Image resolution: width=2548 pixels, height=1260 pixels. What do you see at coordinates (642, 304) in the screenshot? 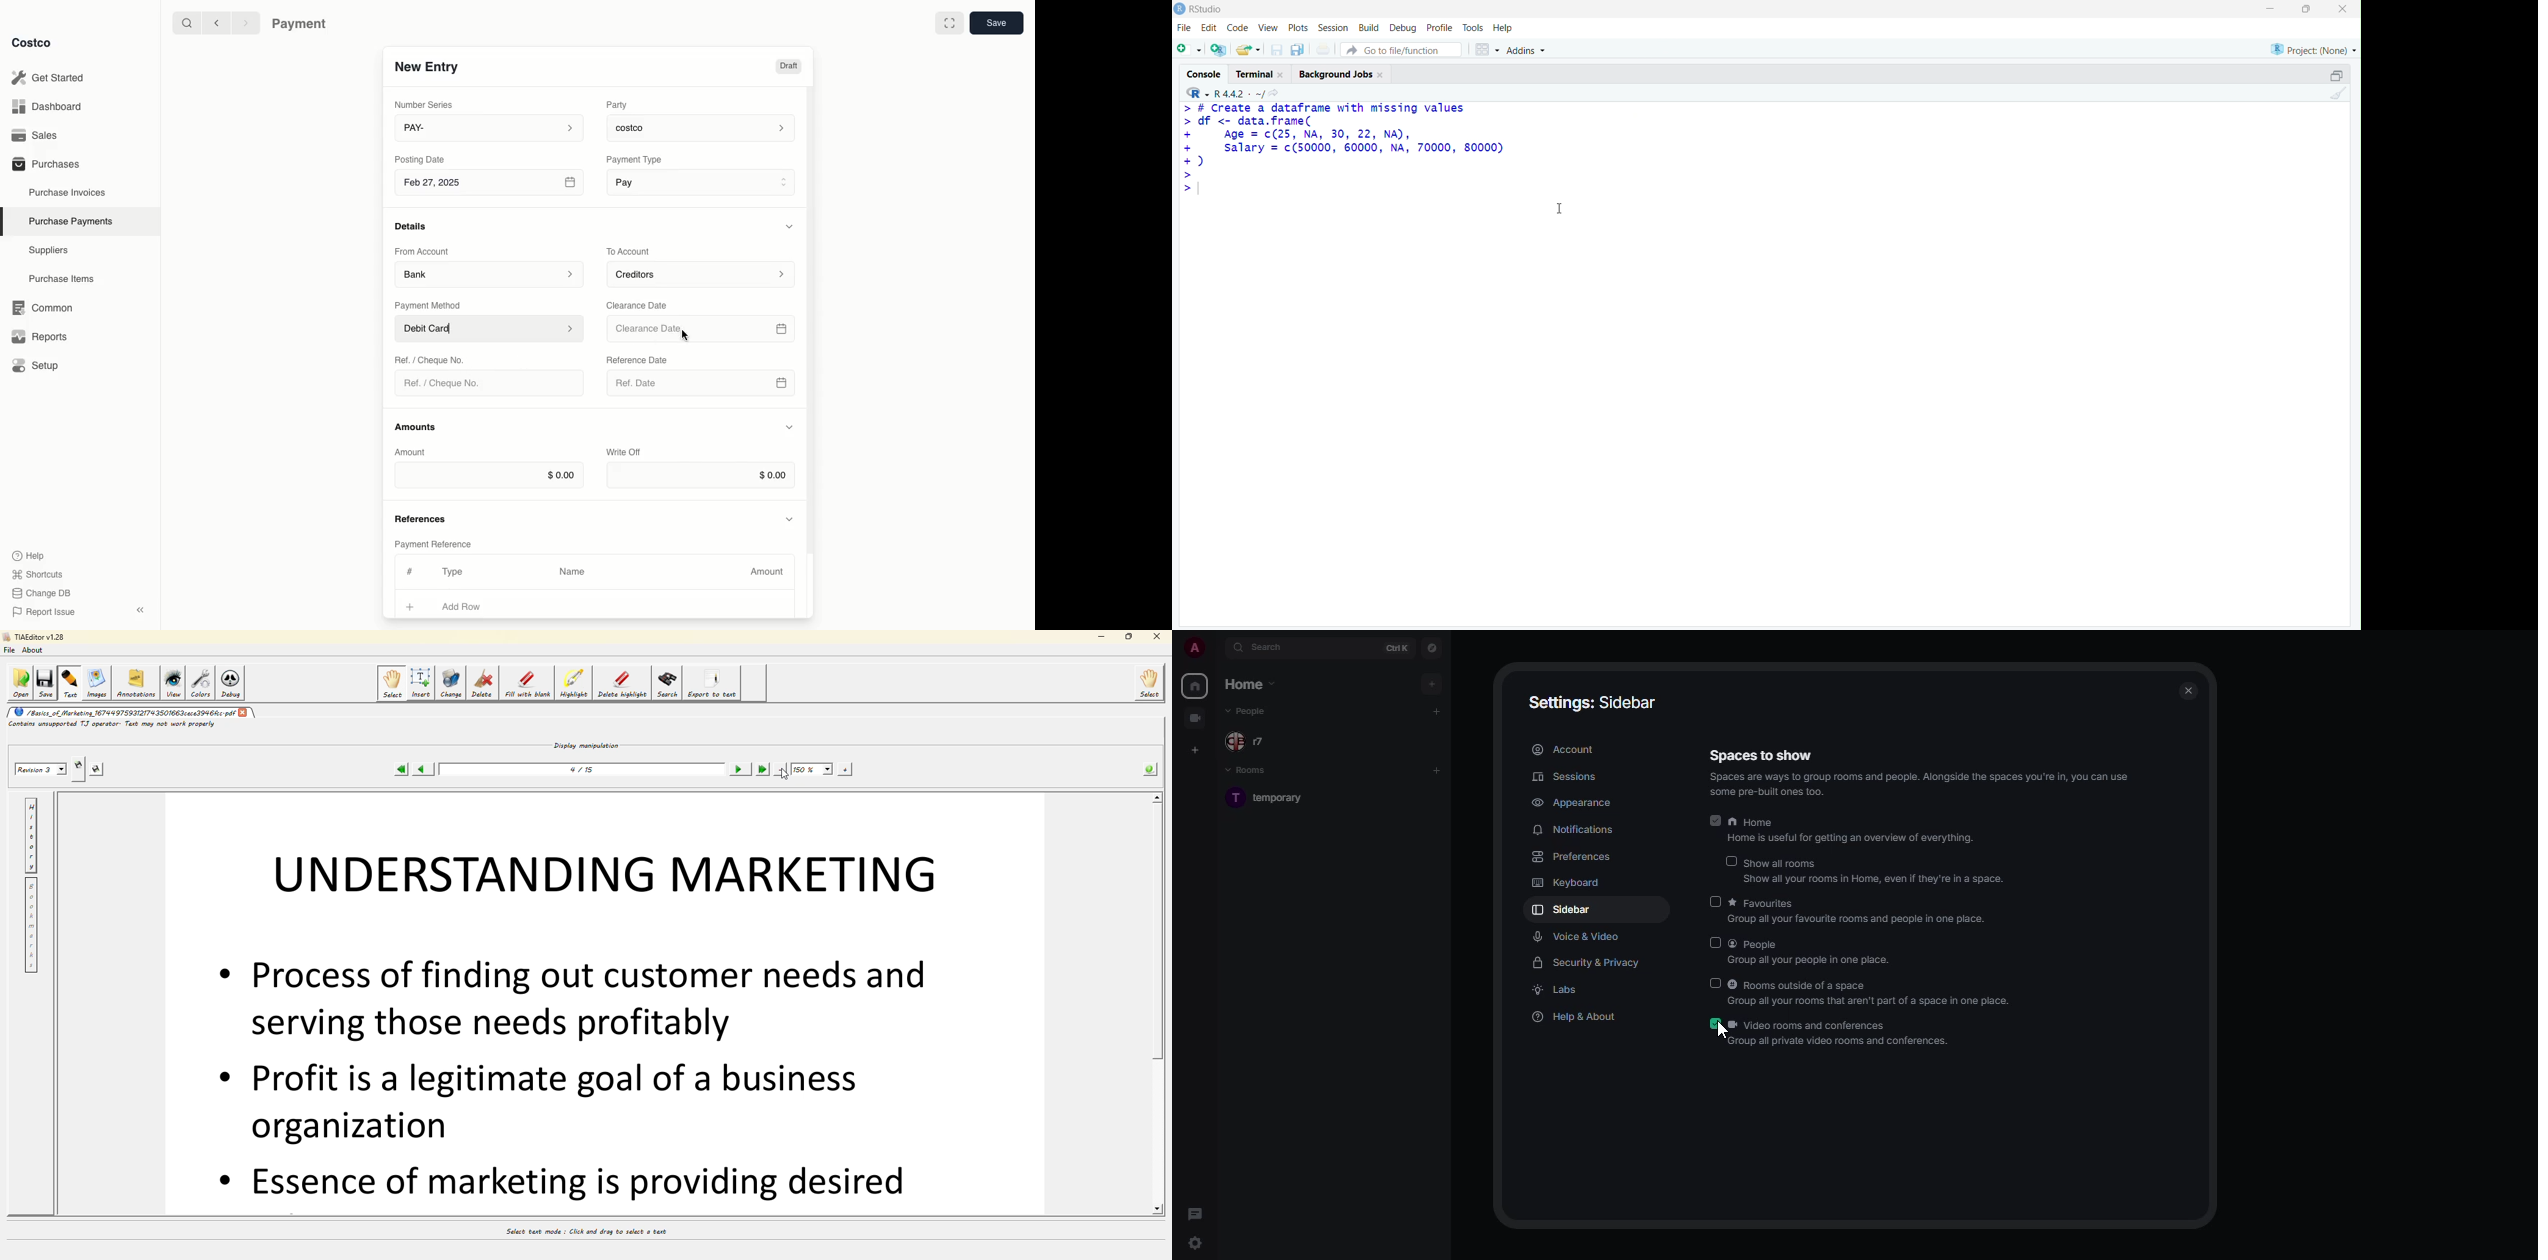
I see `Clearance Date` at bounding box center [642, 304].